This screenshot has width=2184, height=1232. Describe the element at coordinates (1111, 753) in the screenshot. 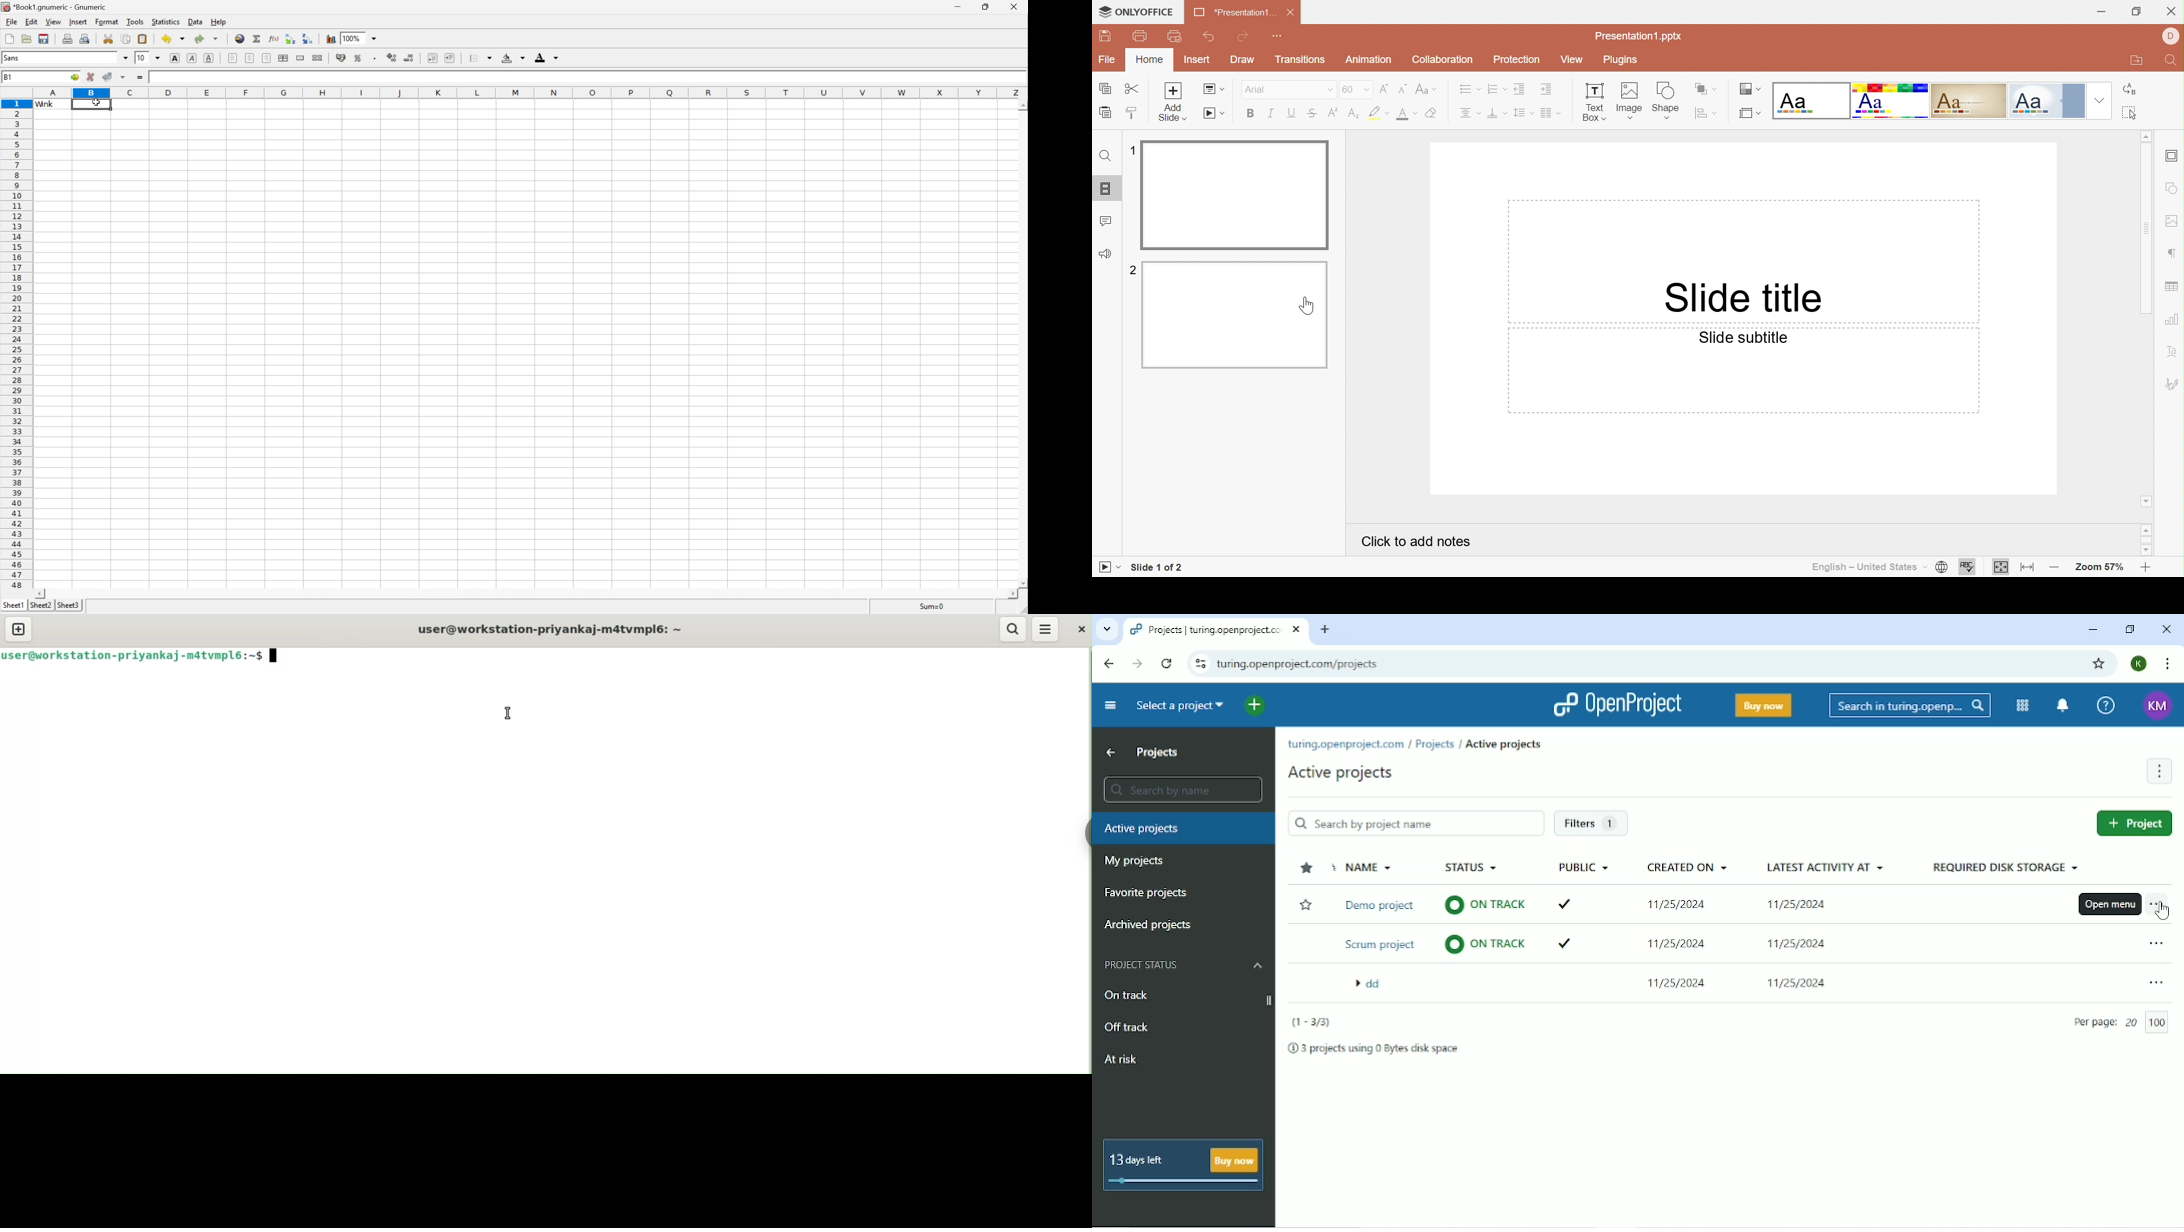

I see `Up` at that location.